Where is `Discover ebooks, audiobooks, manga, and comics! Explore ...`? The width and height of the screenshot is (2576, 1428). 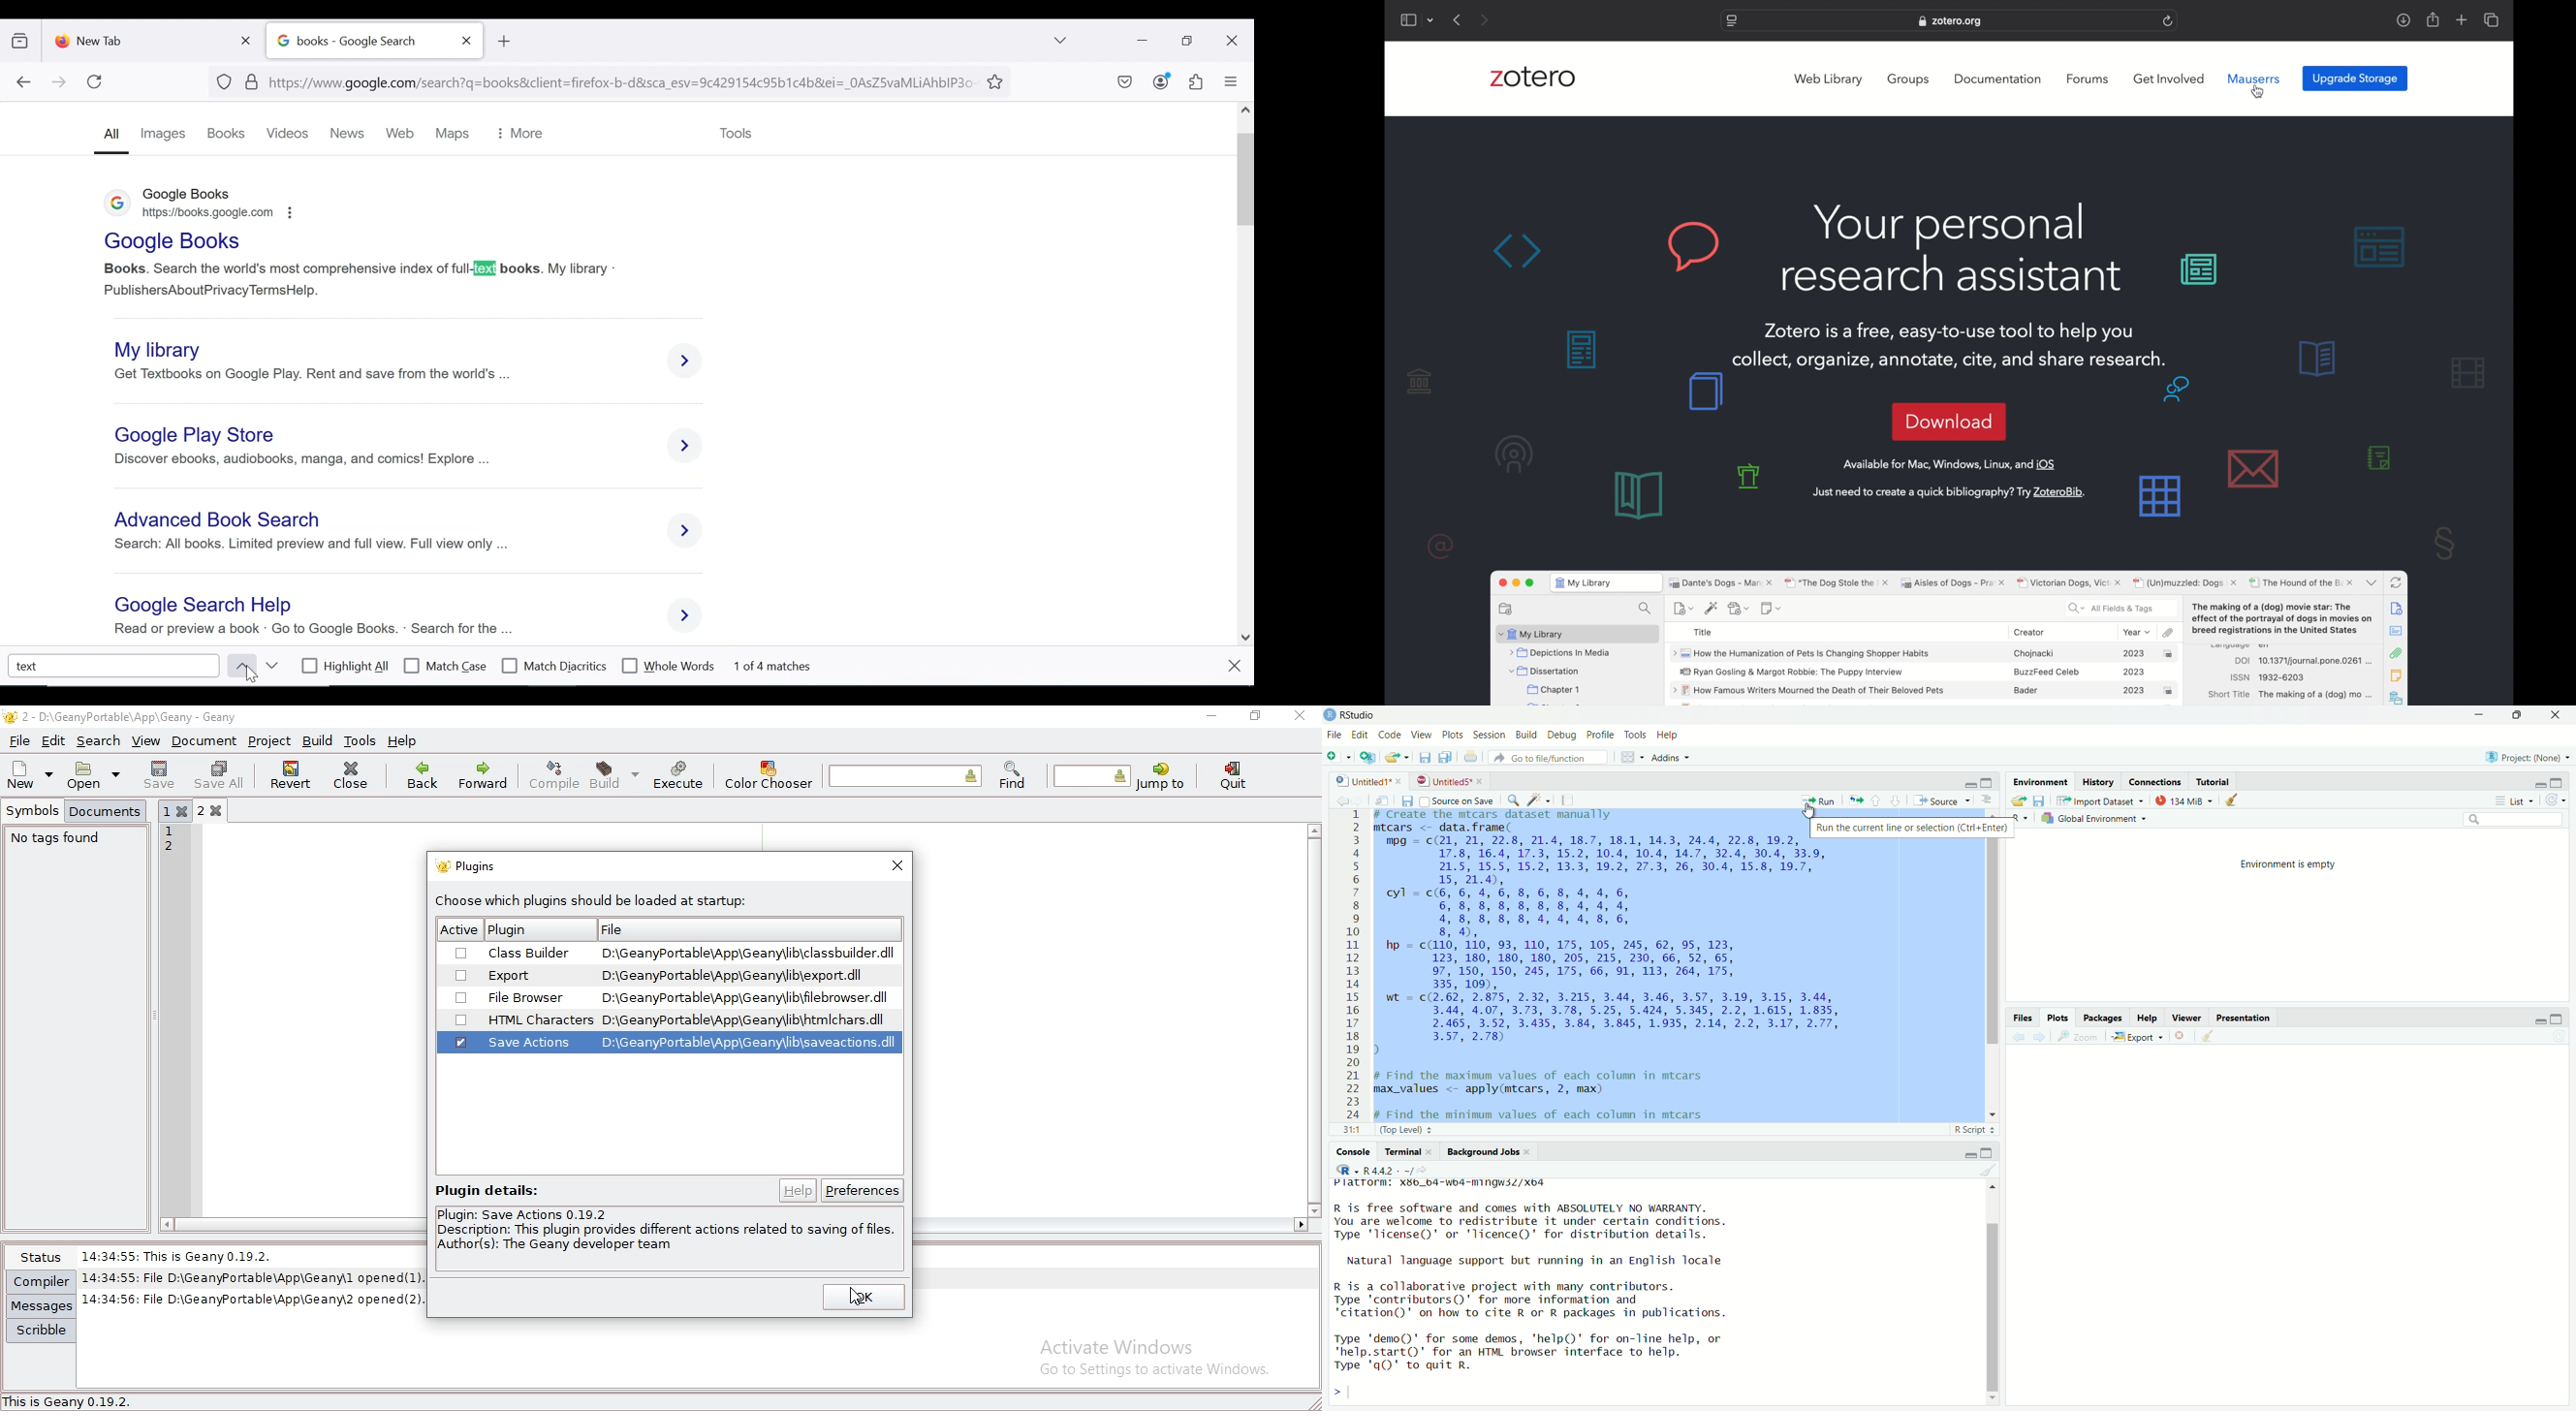
Discover ebooks, audiobooks, manga, and comics! Explore ... is located at coordinates (301, 459).